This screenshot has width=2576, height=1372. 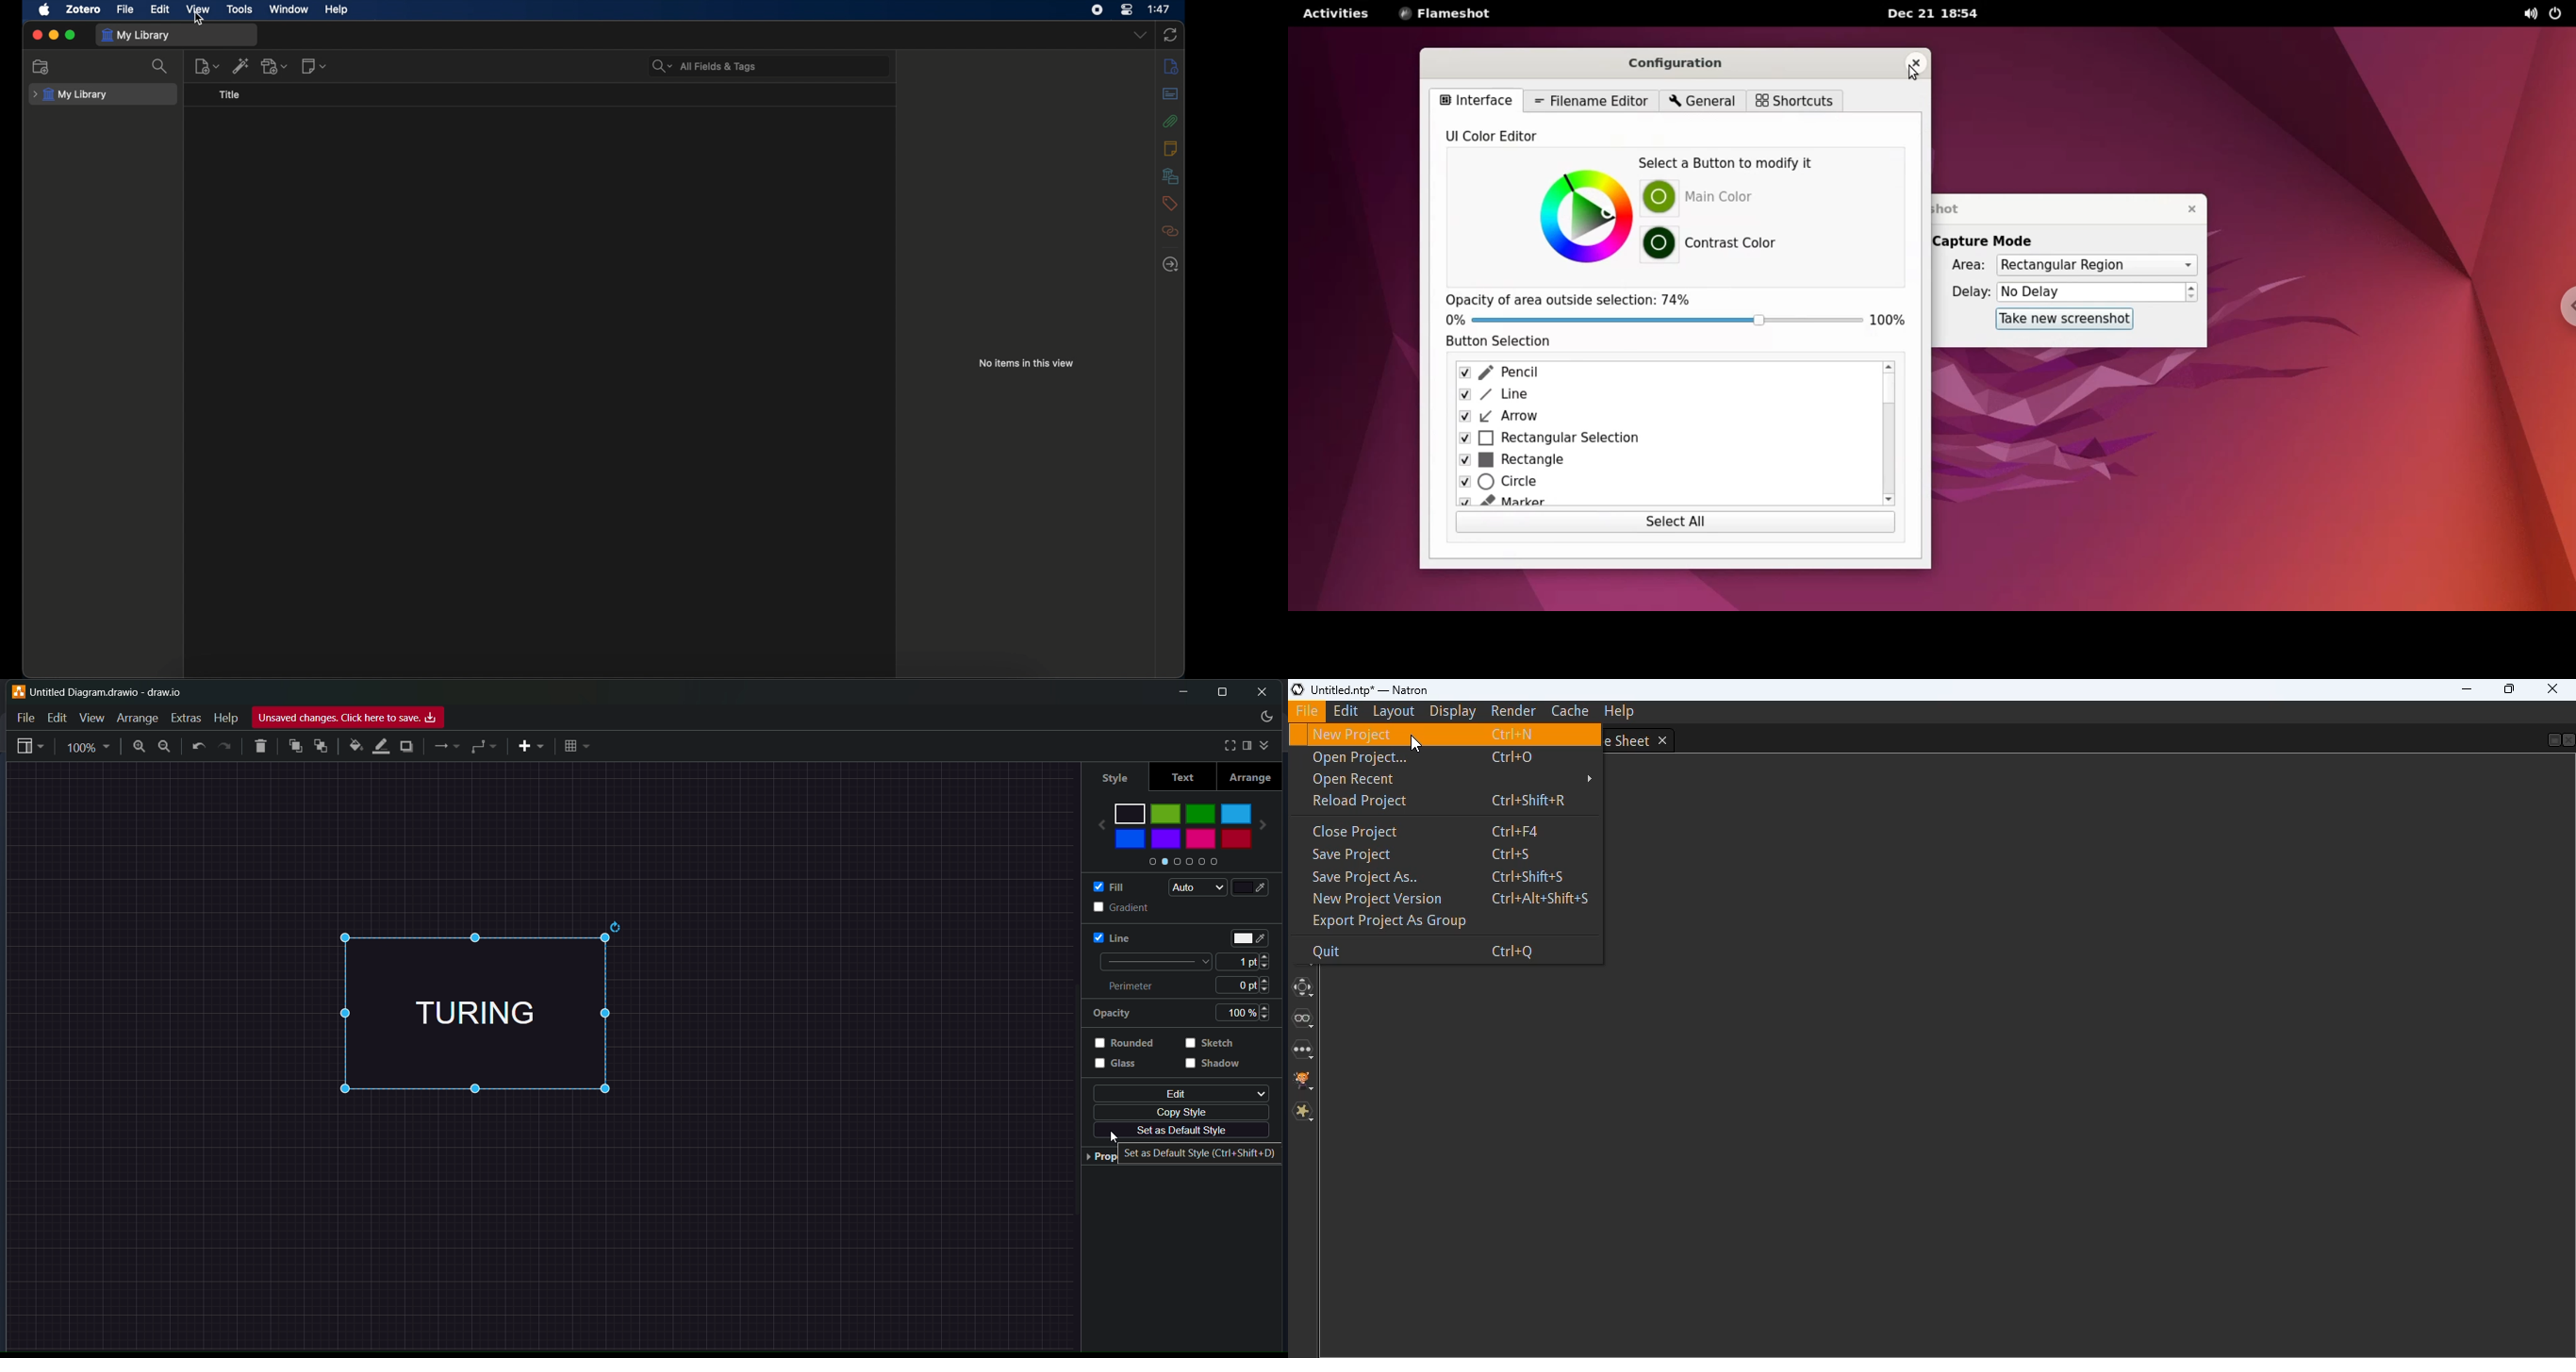 I want to click on TURING, so click(x=503, y=1013).